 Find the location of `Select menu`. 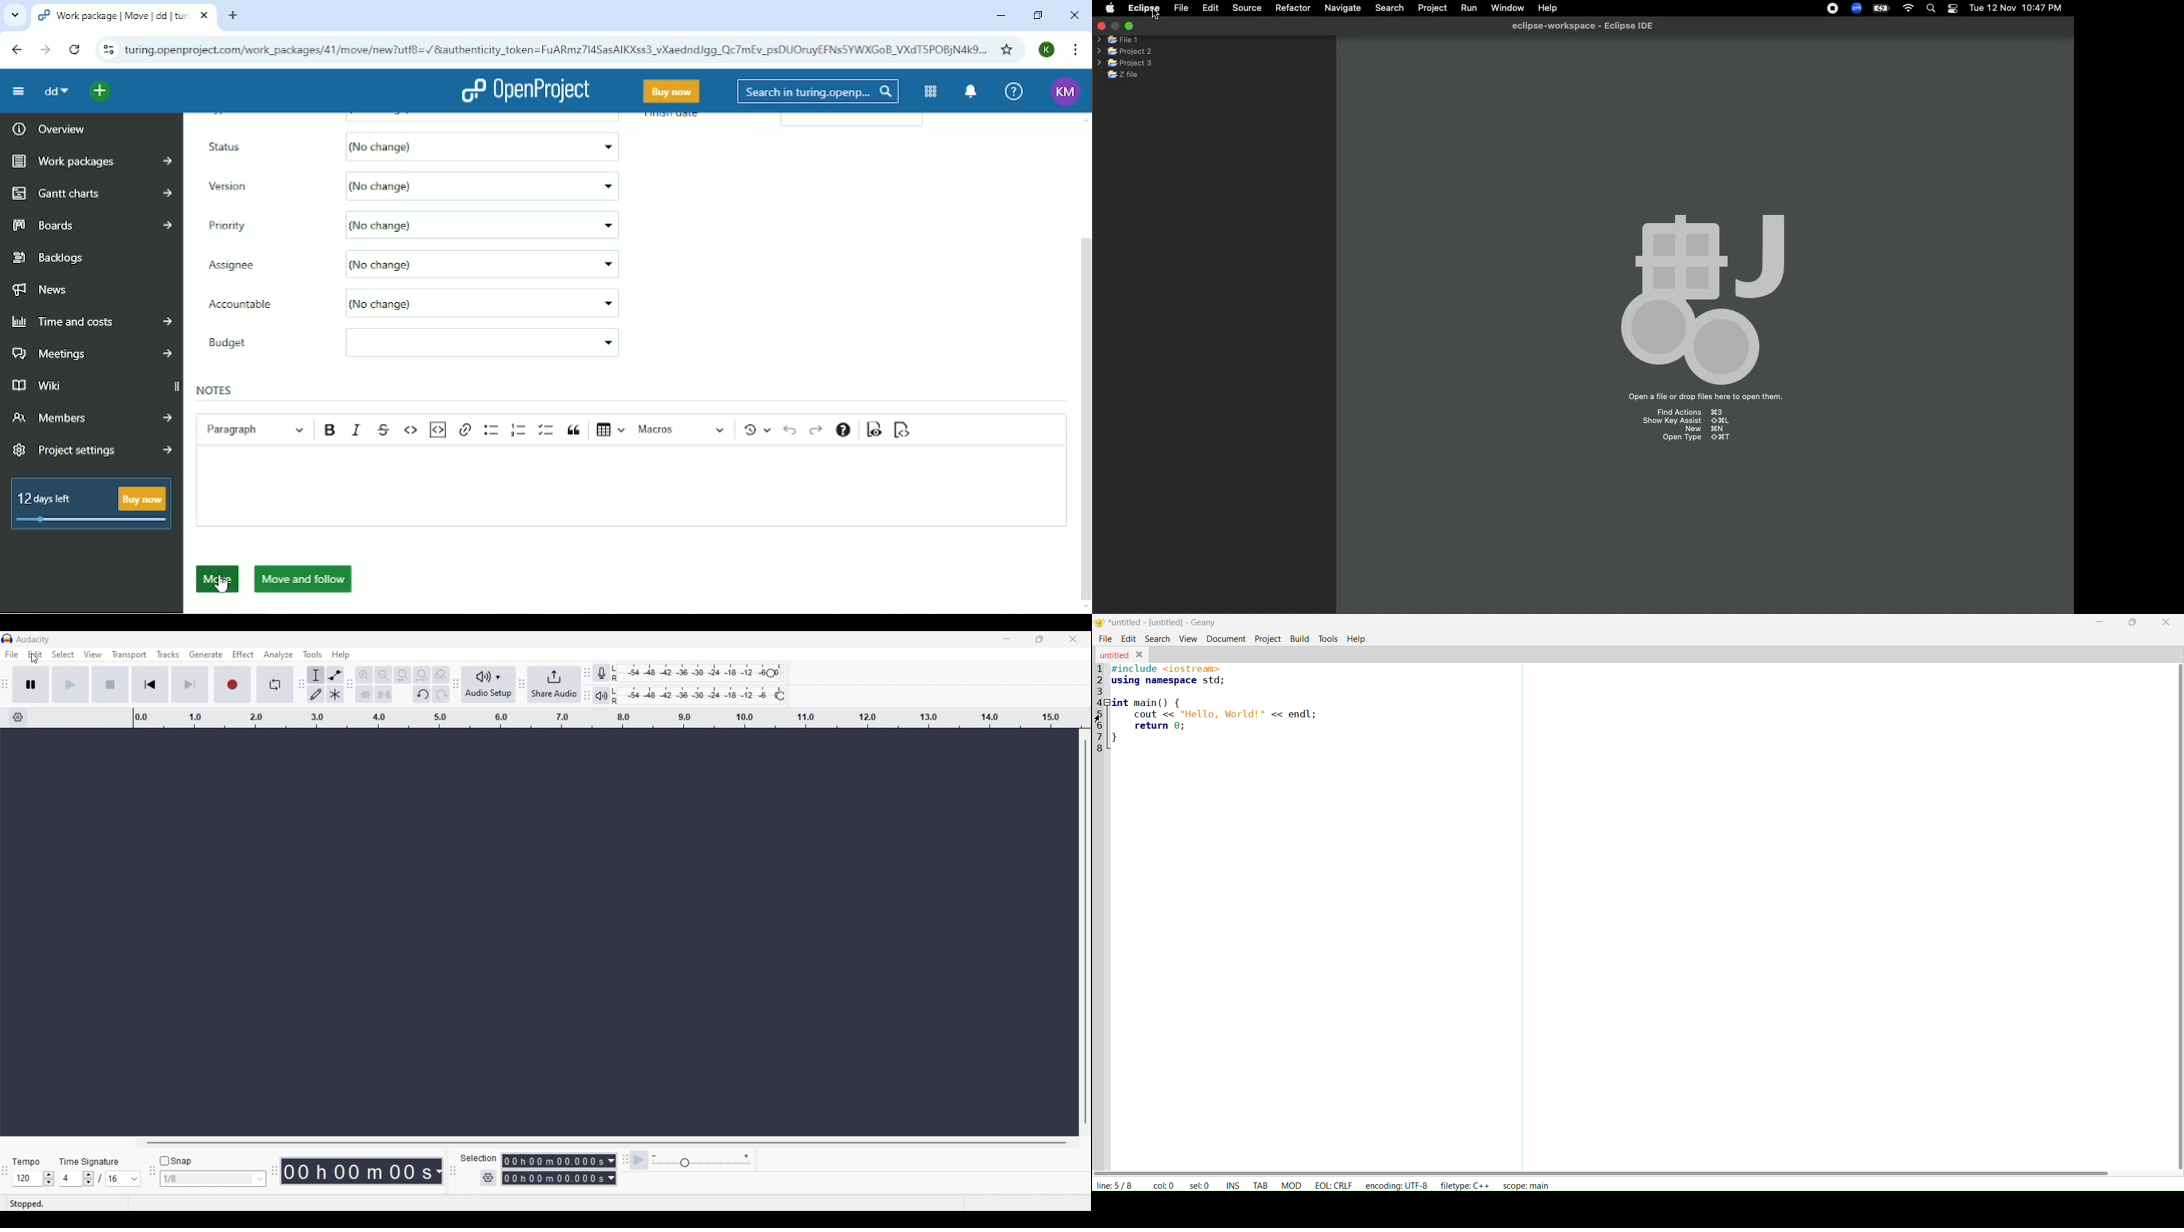

Select menu is located at coordinates (63, 655).